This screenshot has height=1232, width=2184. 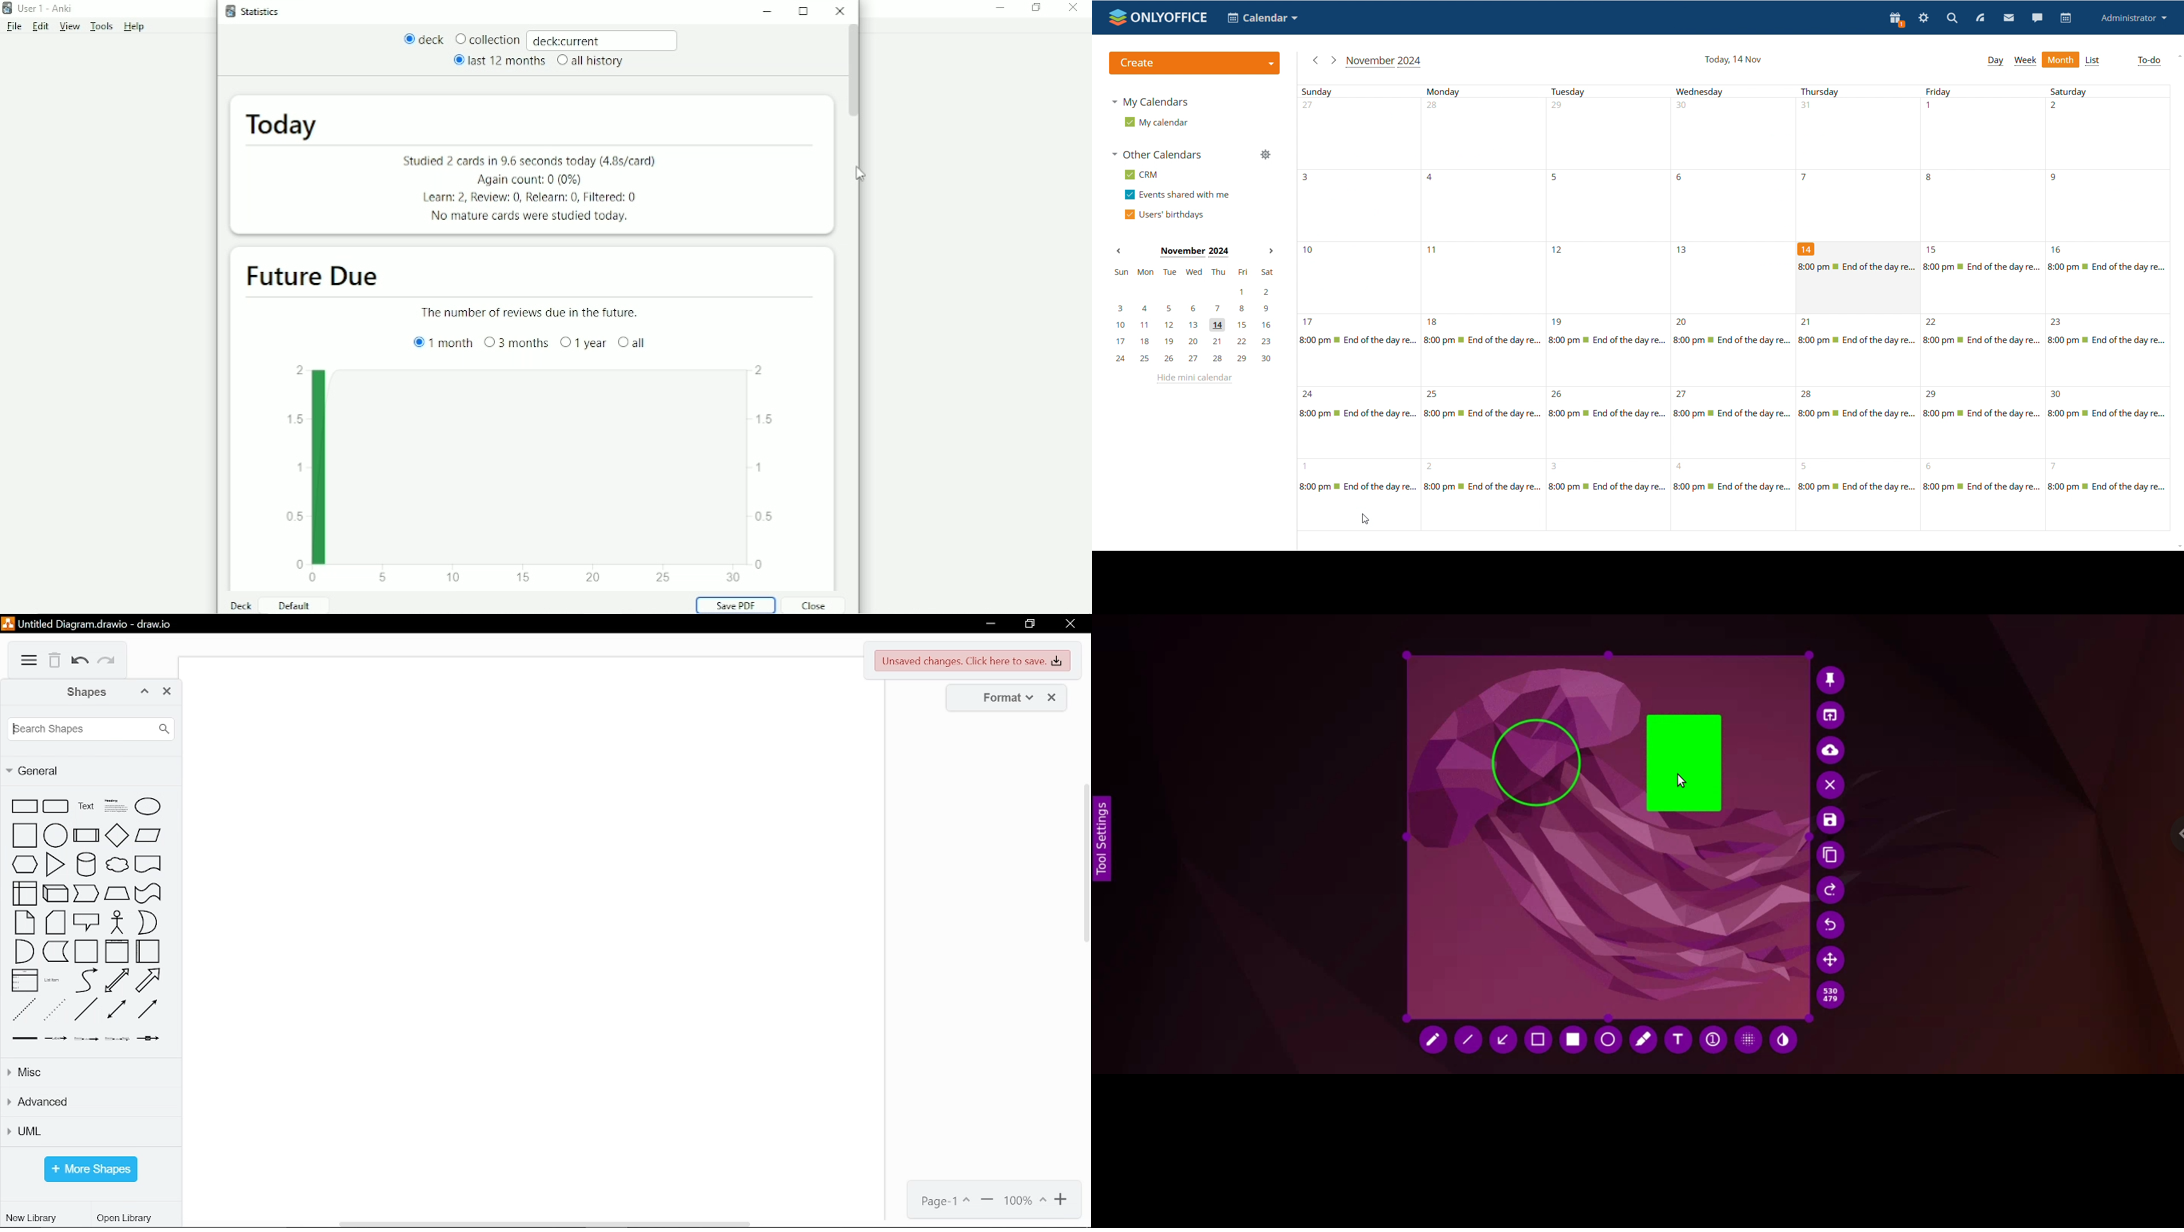 What do you see at coordinates (1266, 156) in the screenshot?
I see `manage` at bounding box center [1266, 156].